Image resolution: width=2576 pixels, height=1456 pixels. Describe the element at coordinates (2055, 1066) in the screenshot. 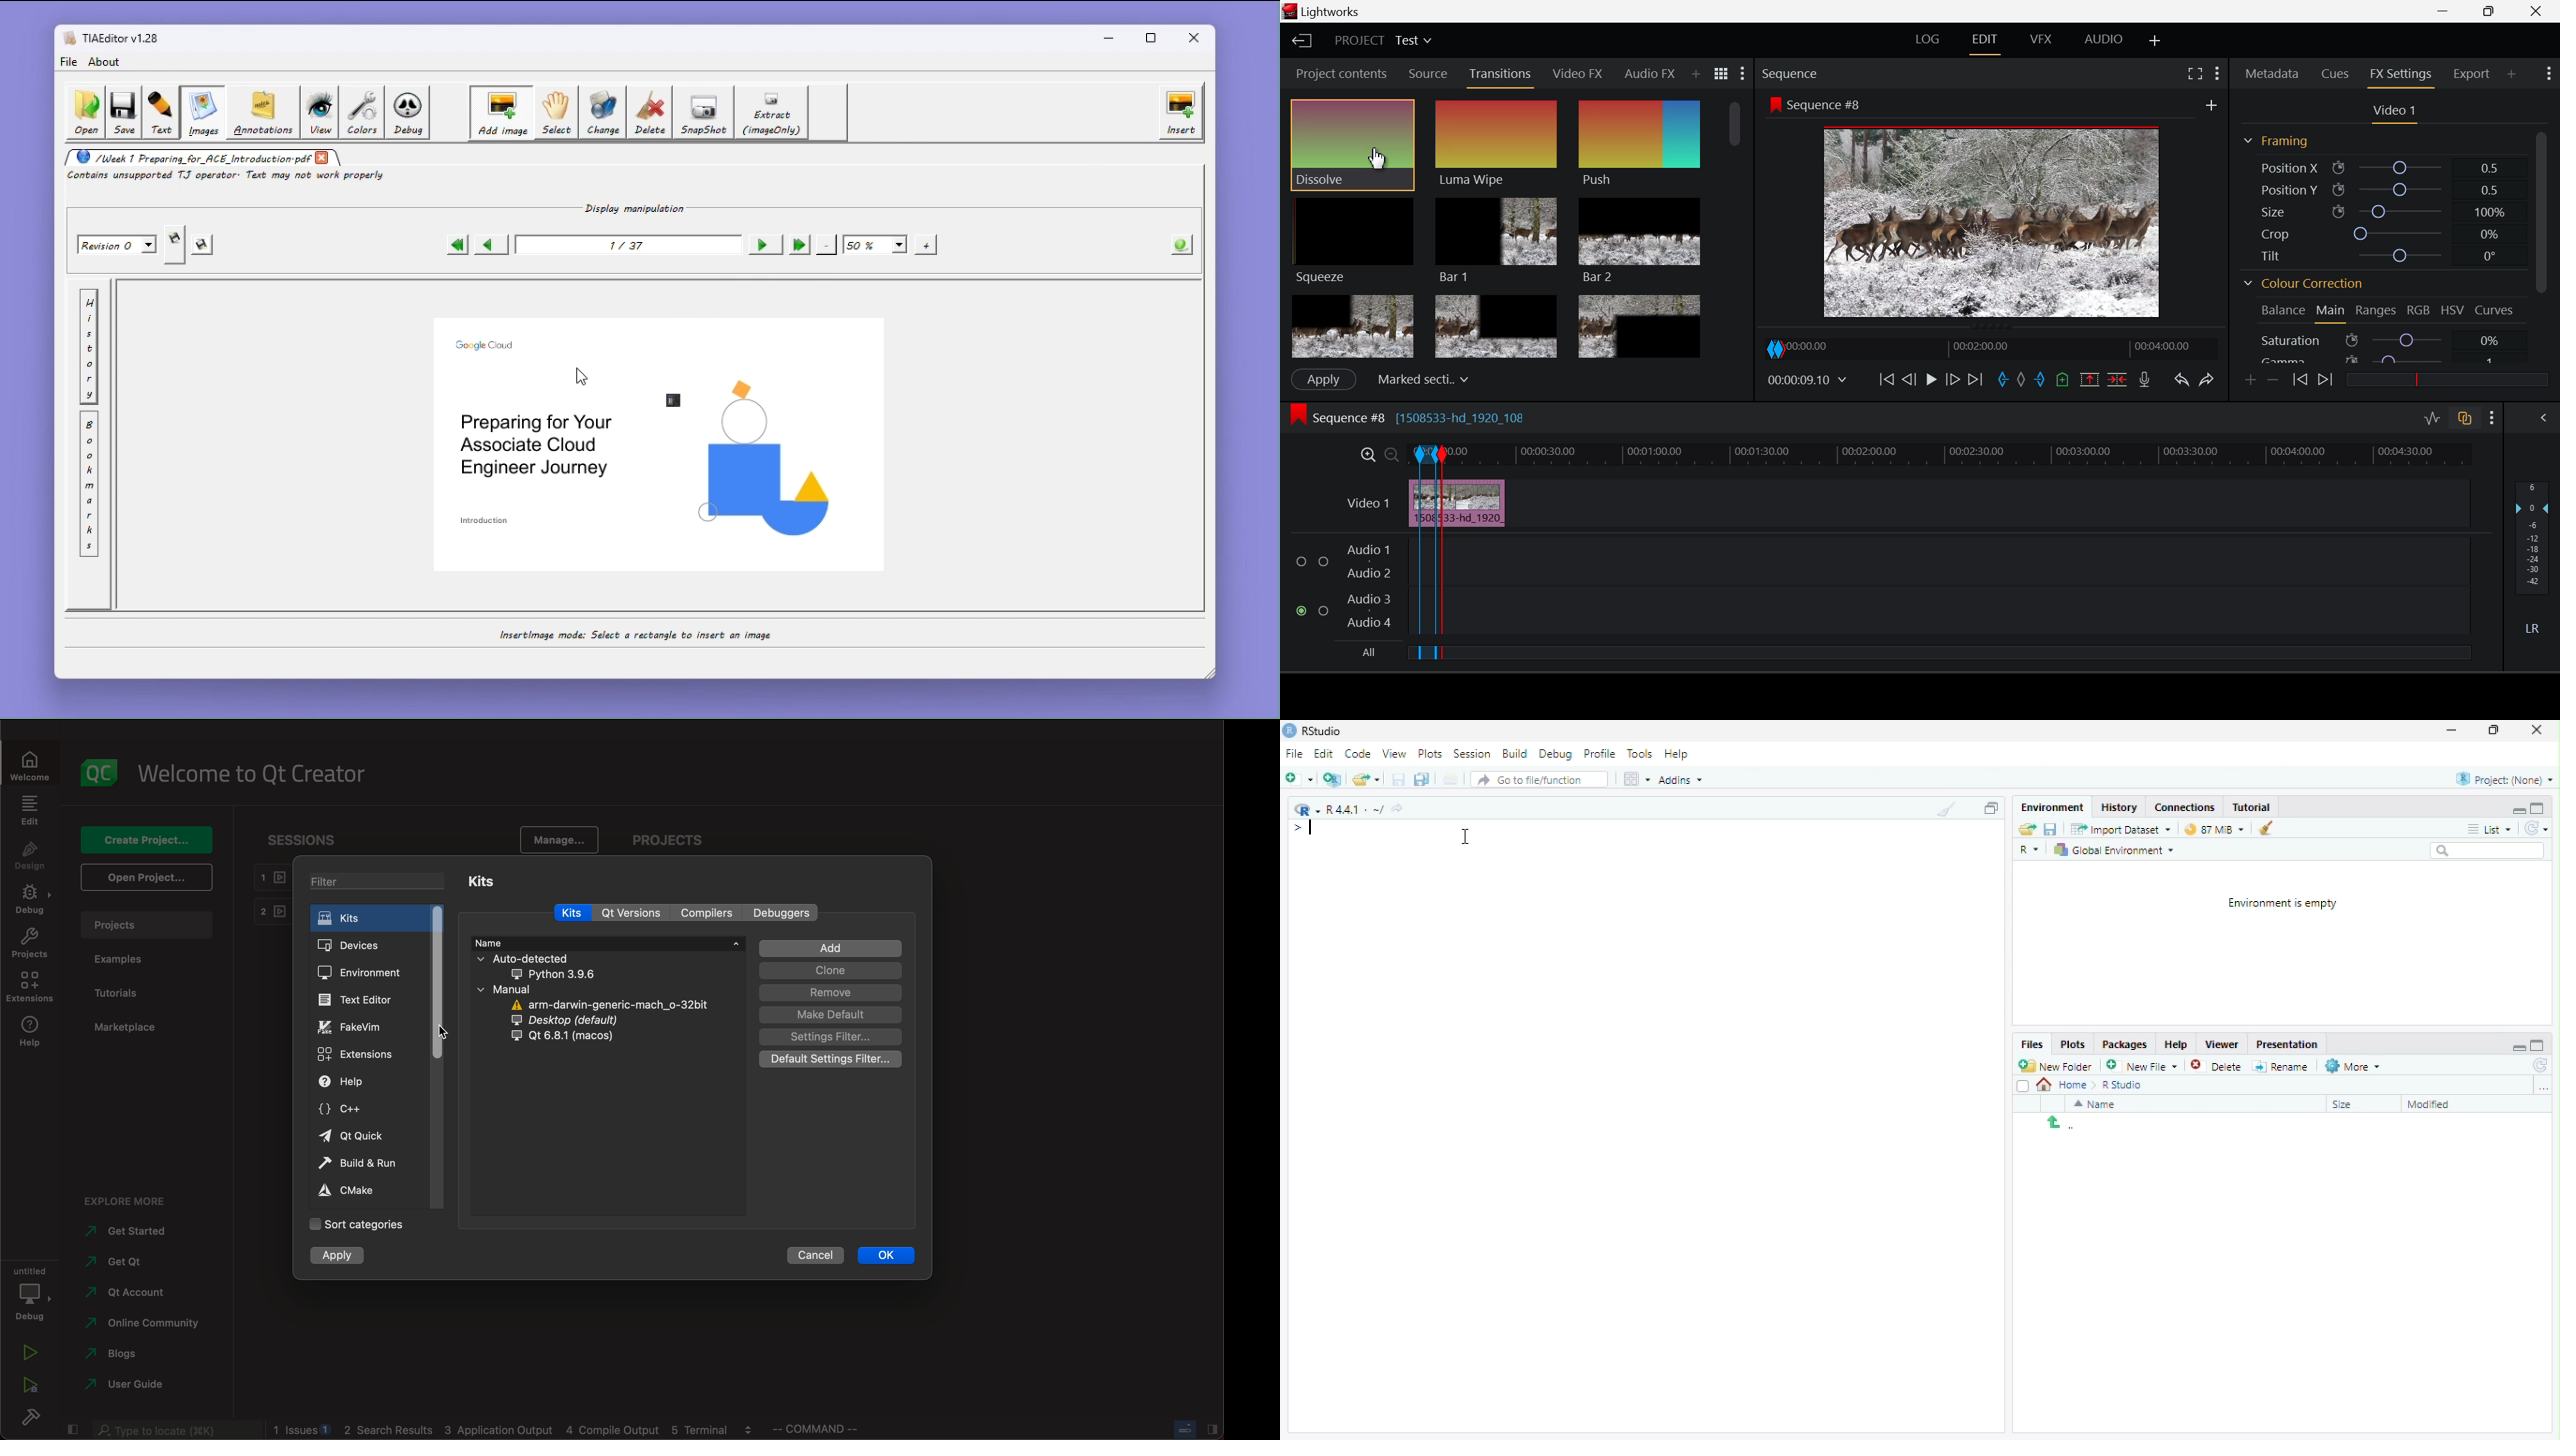

I see `New Folder` at that location.